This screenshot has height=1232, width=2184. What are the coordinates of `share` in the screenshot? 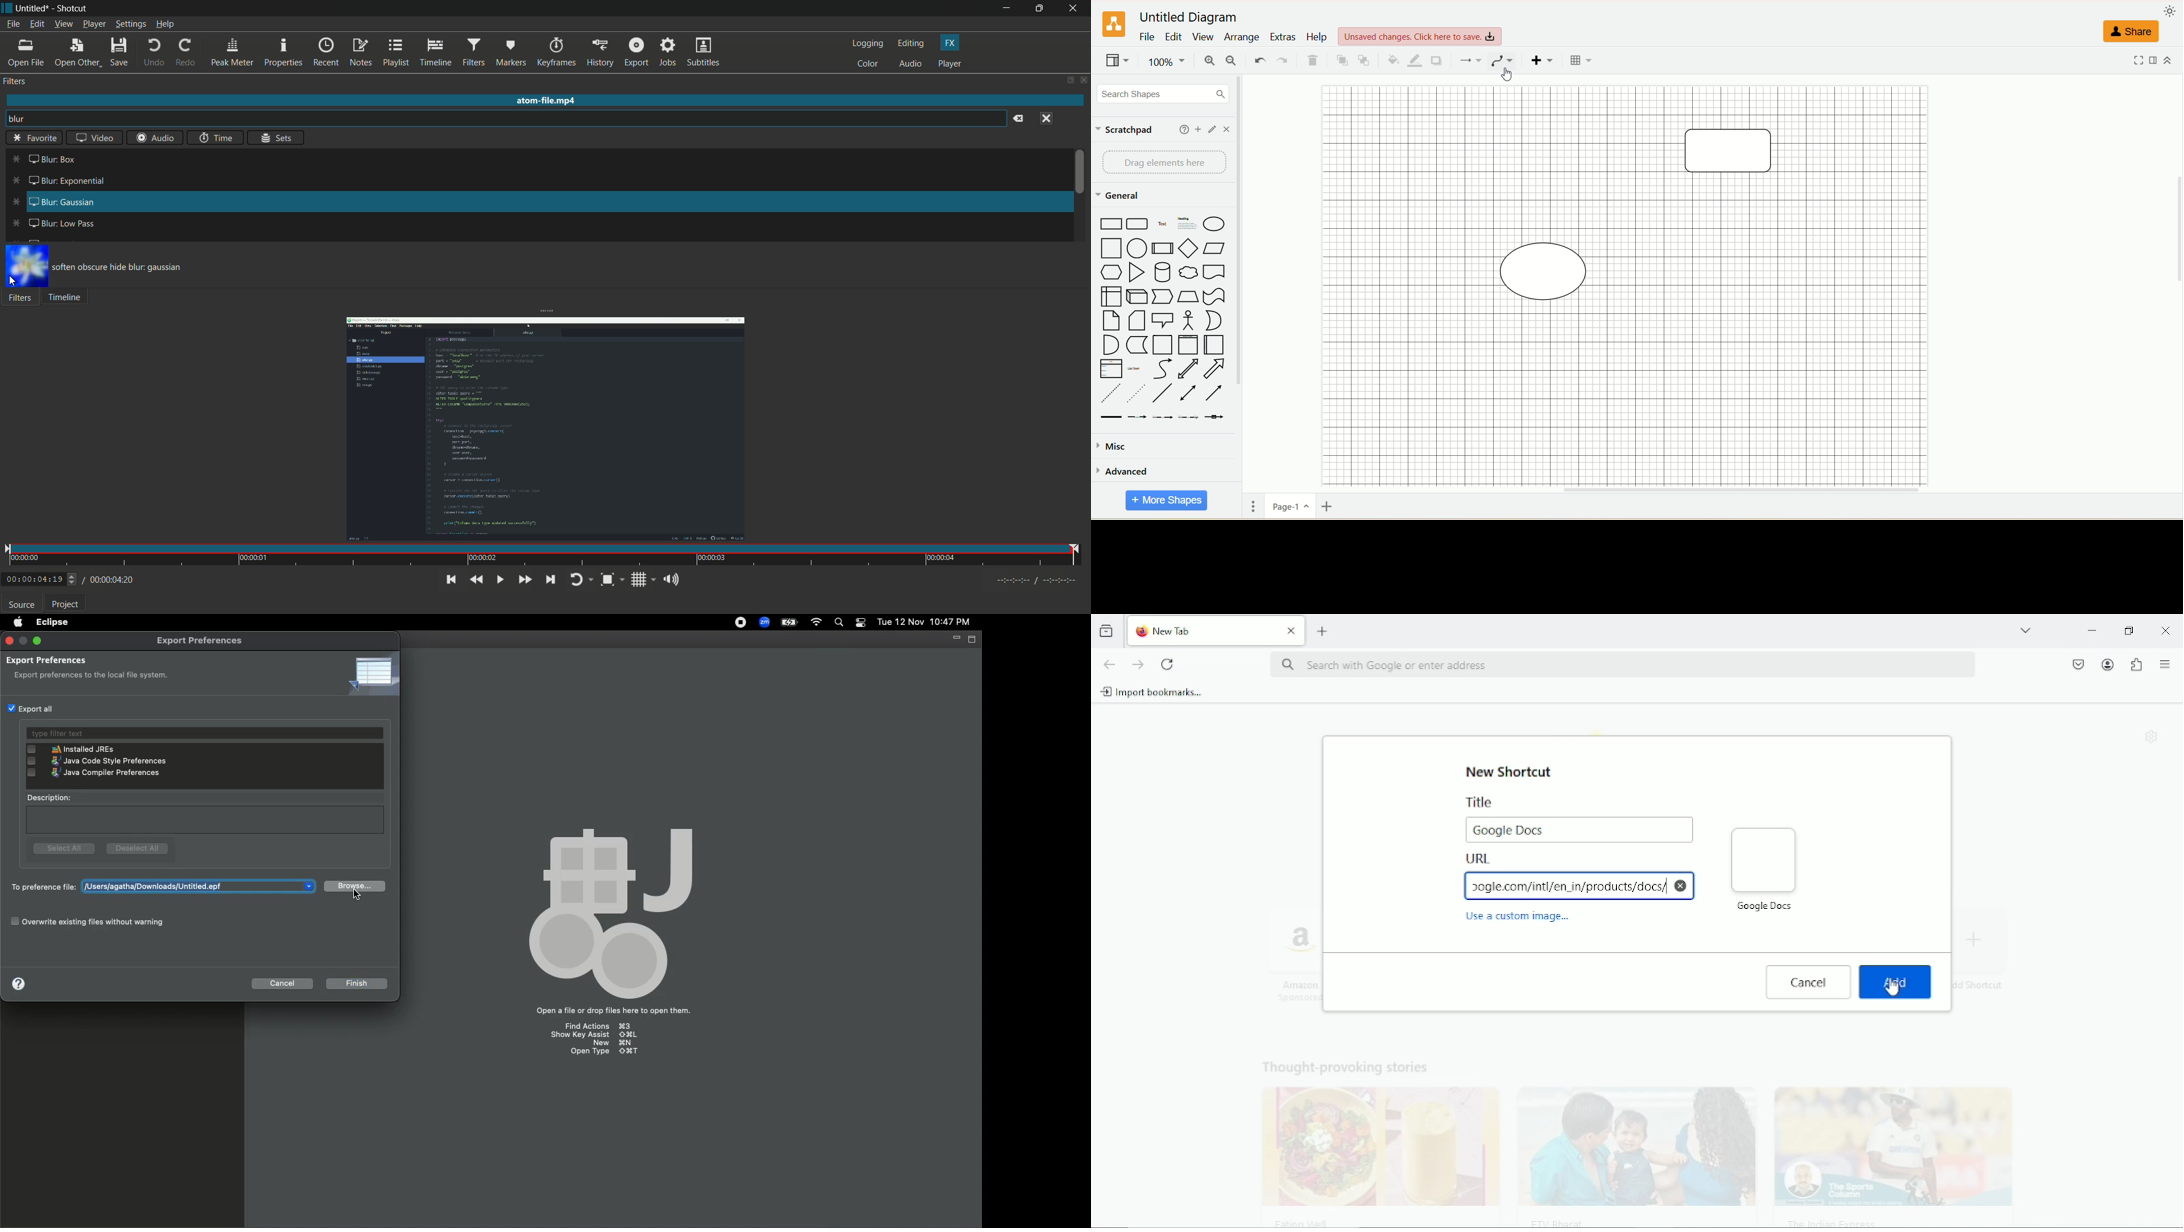 It's located at (2130, 31).